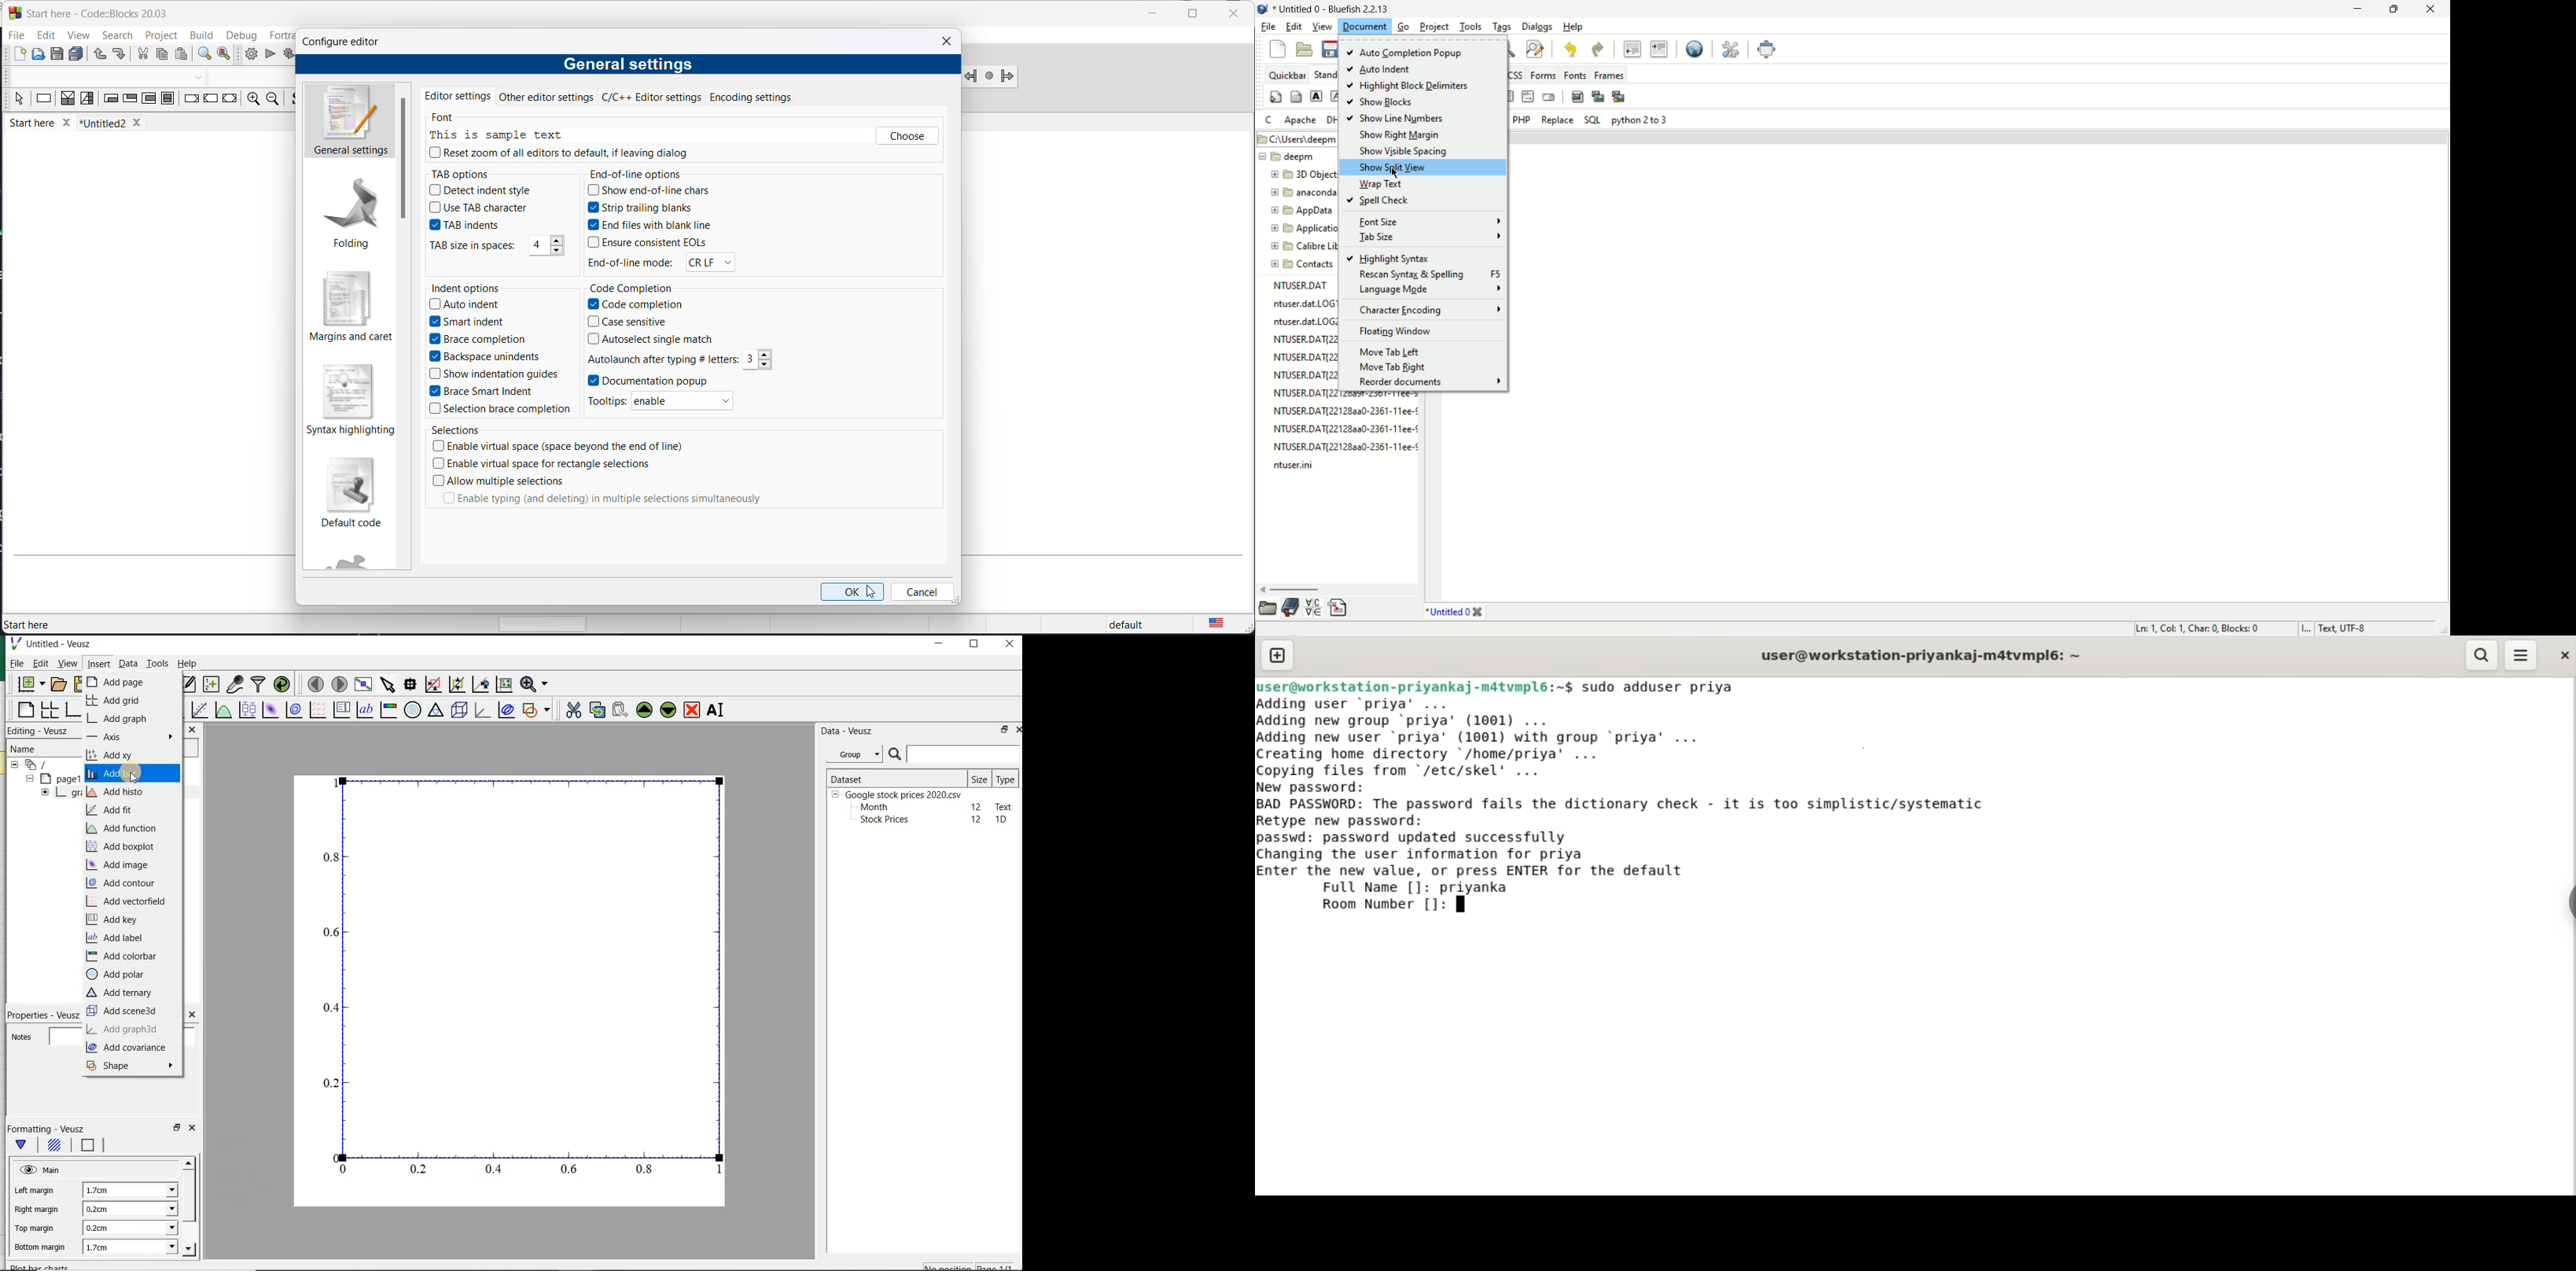 The width and height of the screenshot is (2576, 1288). What do you see at coordinates (1305, 229) in the screenshot?
I see `folder name` at bounding box center [1305, 229].